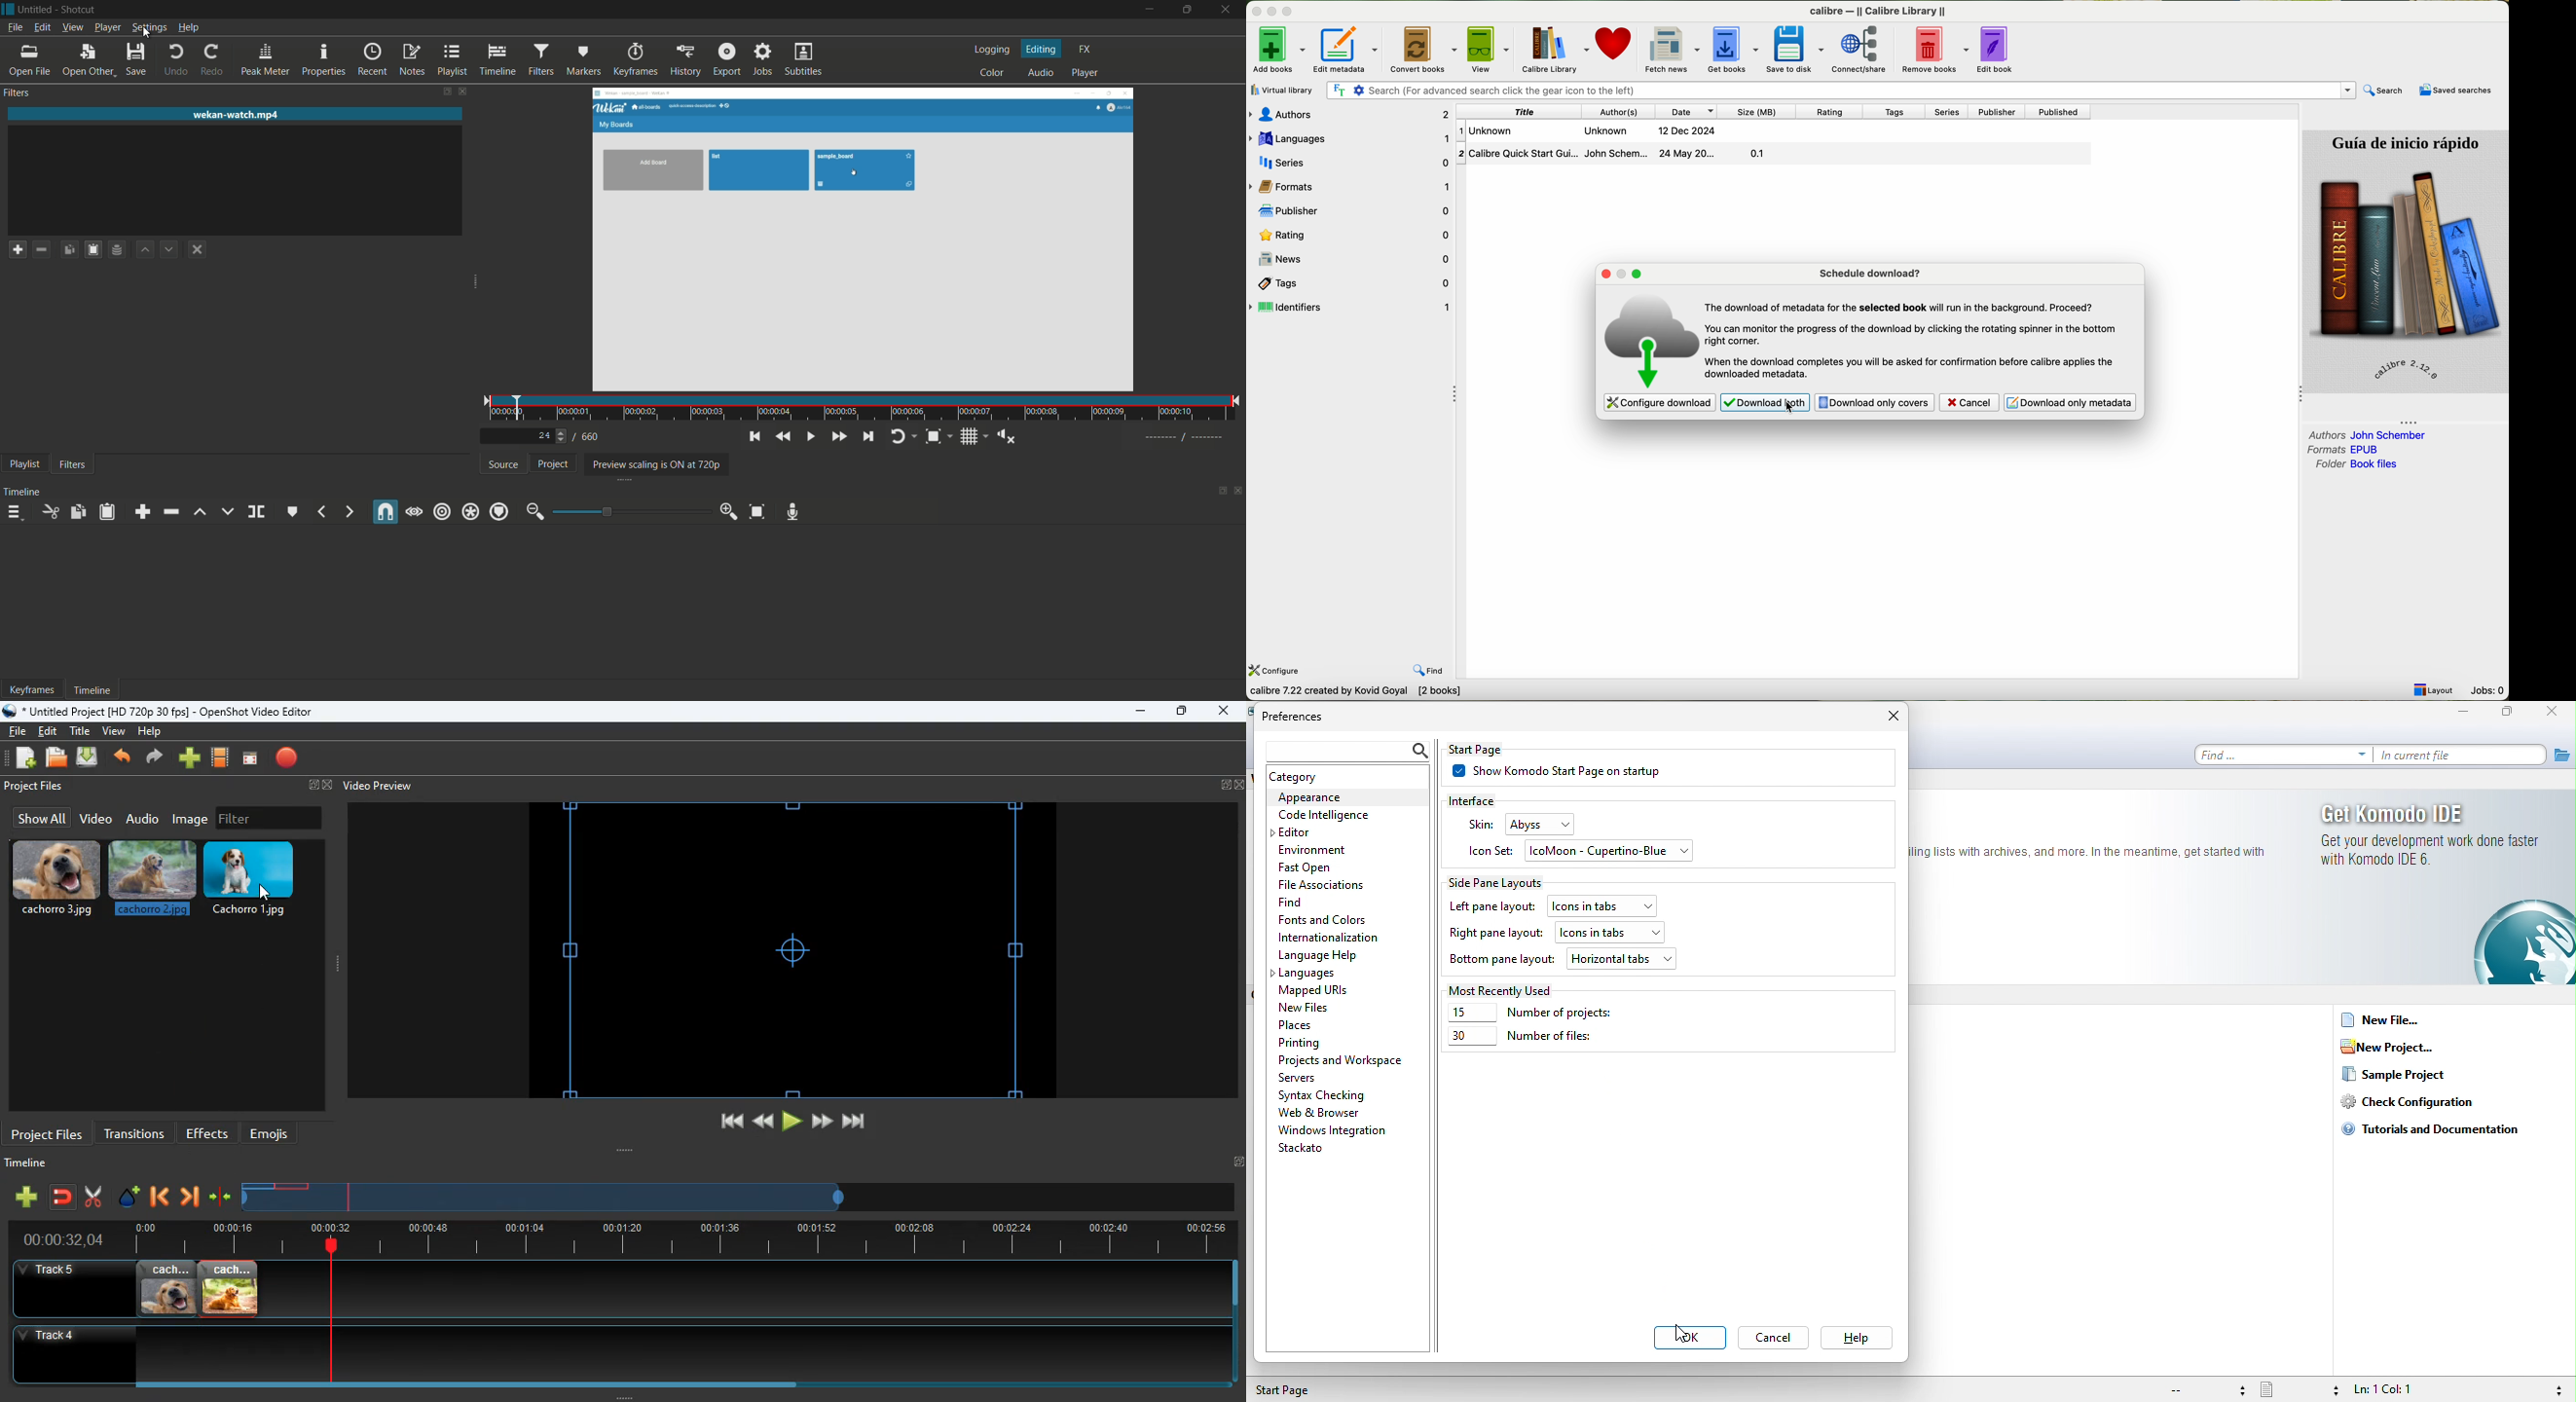 The width and height of the screenshot is (2576, 1428). I want to click on toggle play or pause, so click(811, 437).